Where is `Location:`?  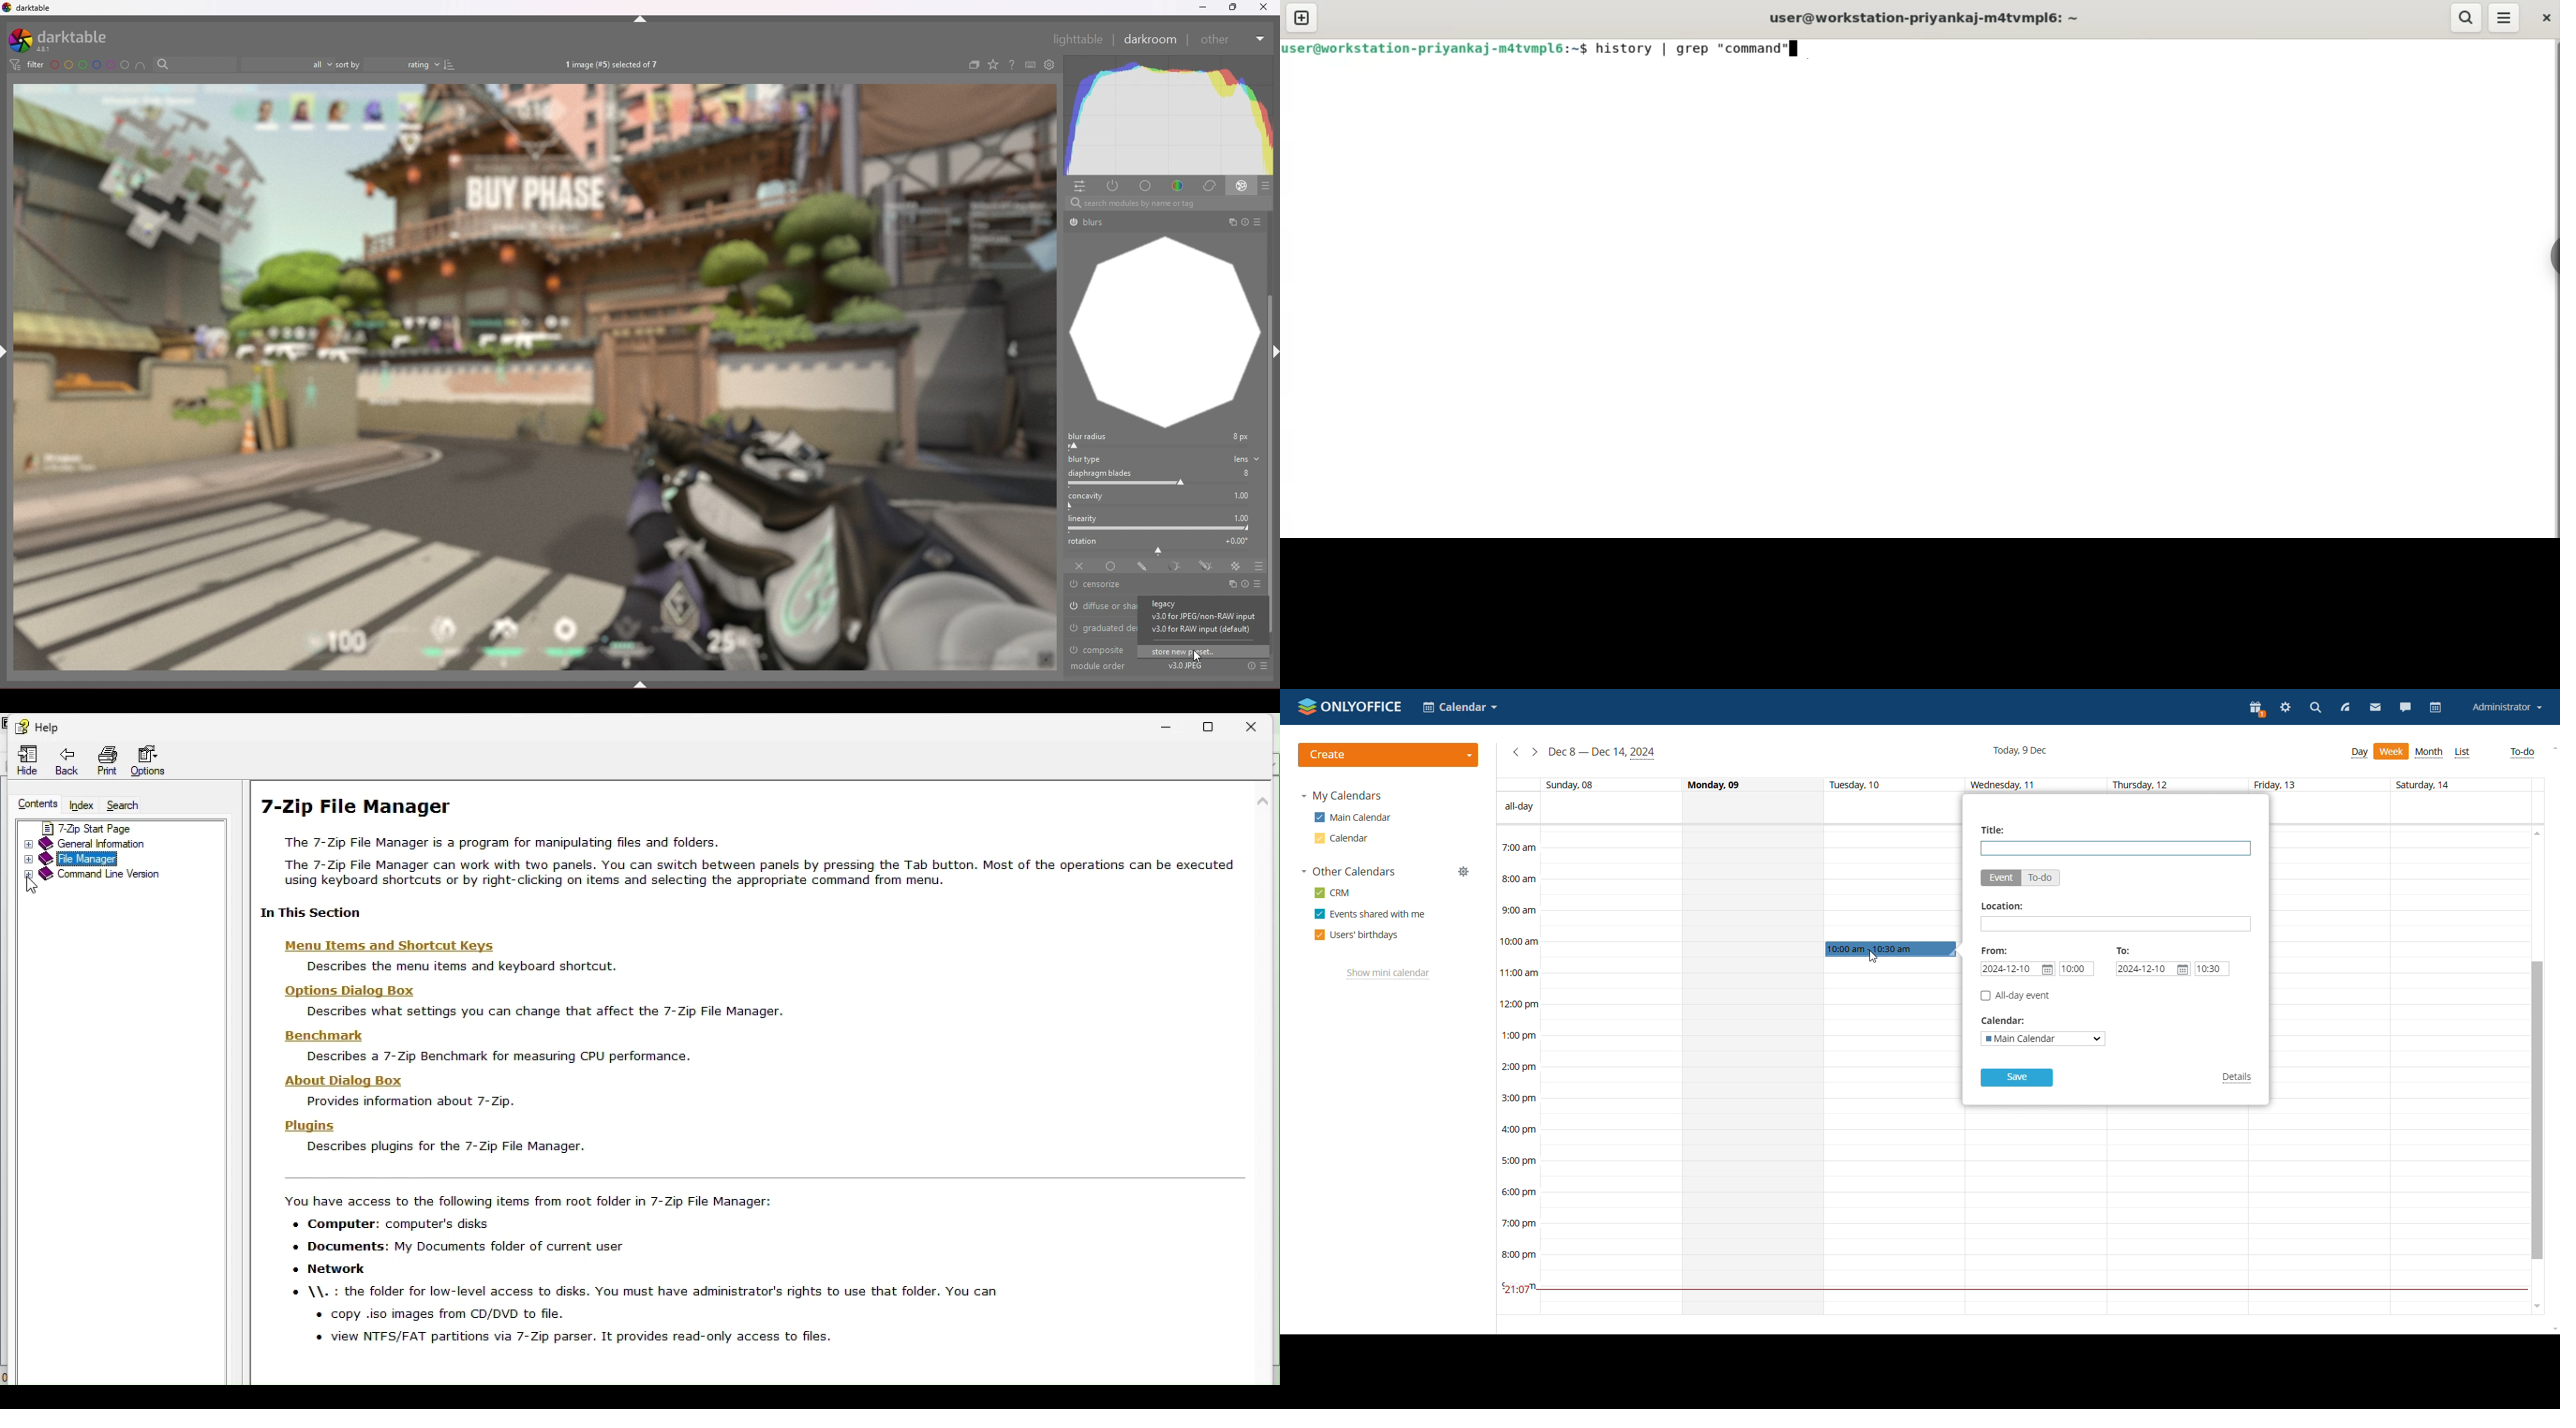
Location: is located at coordinates (2001, 907).